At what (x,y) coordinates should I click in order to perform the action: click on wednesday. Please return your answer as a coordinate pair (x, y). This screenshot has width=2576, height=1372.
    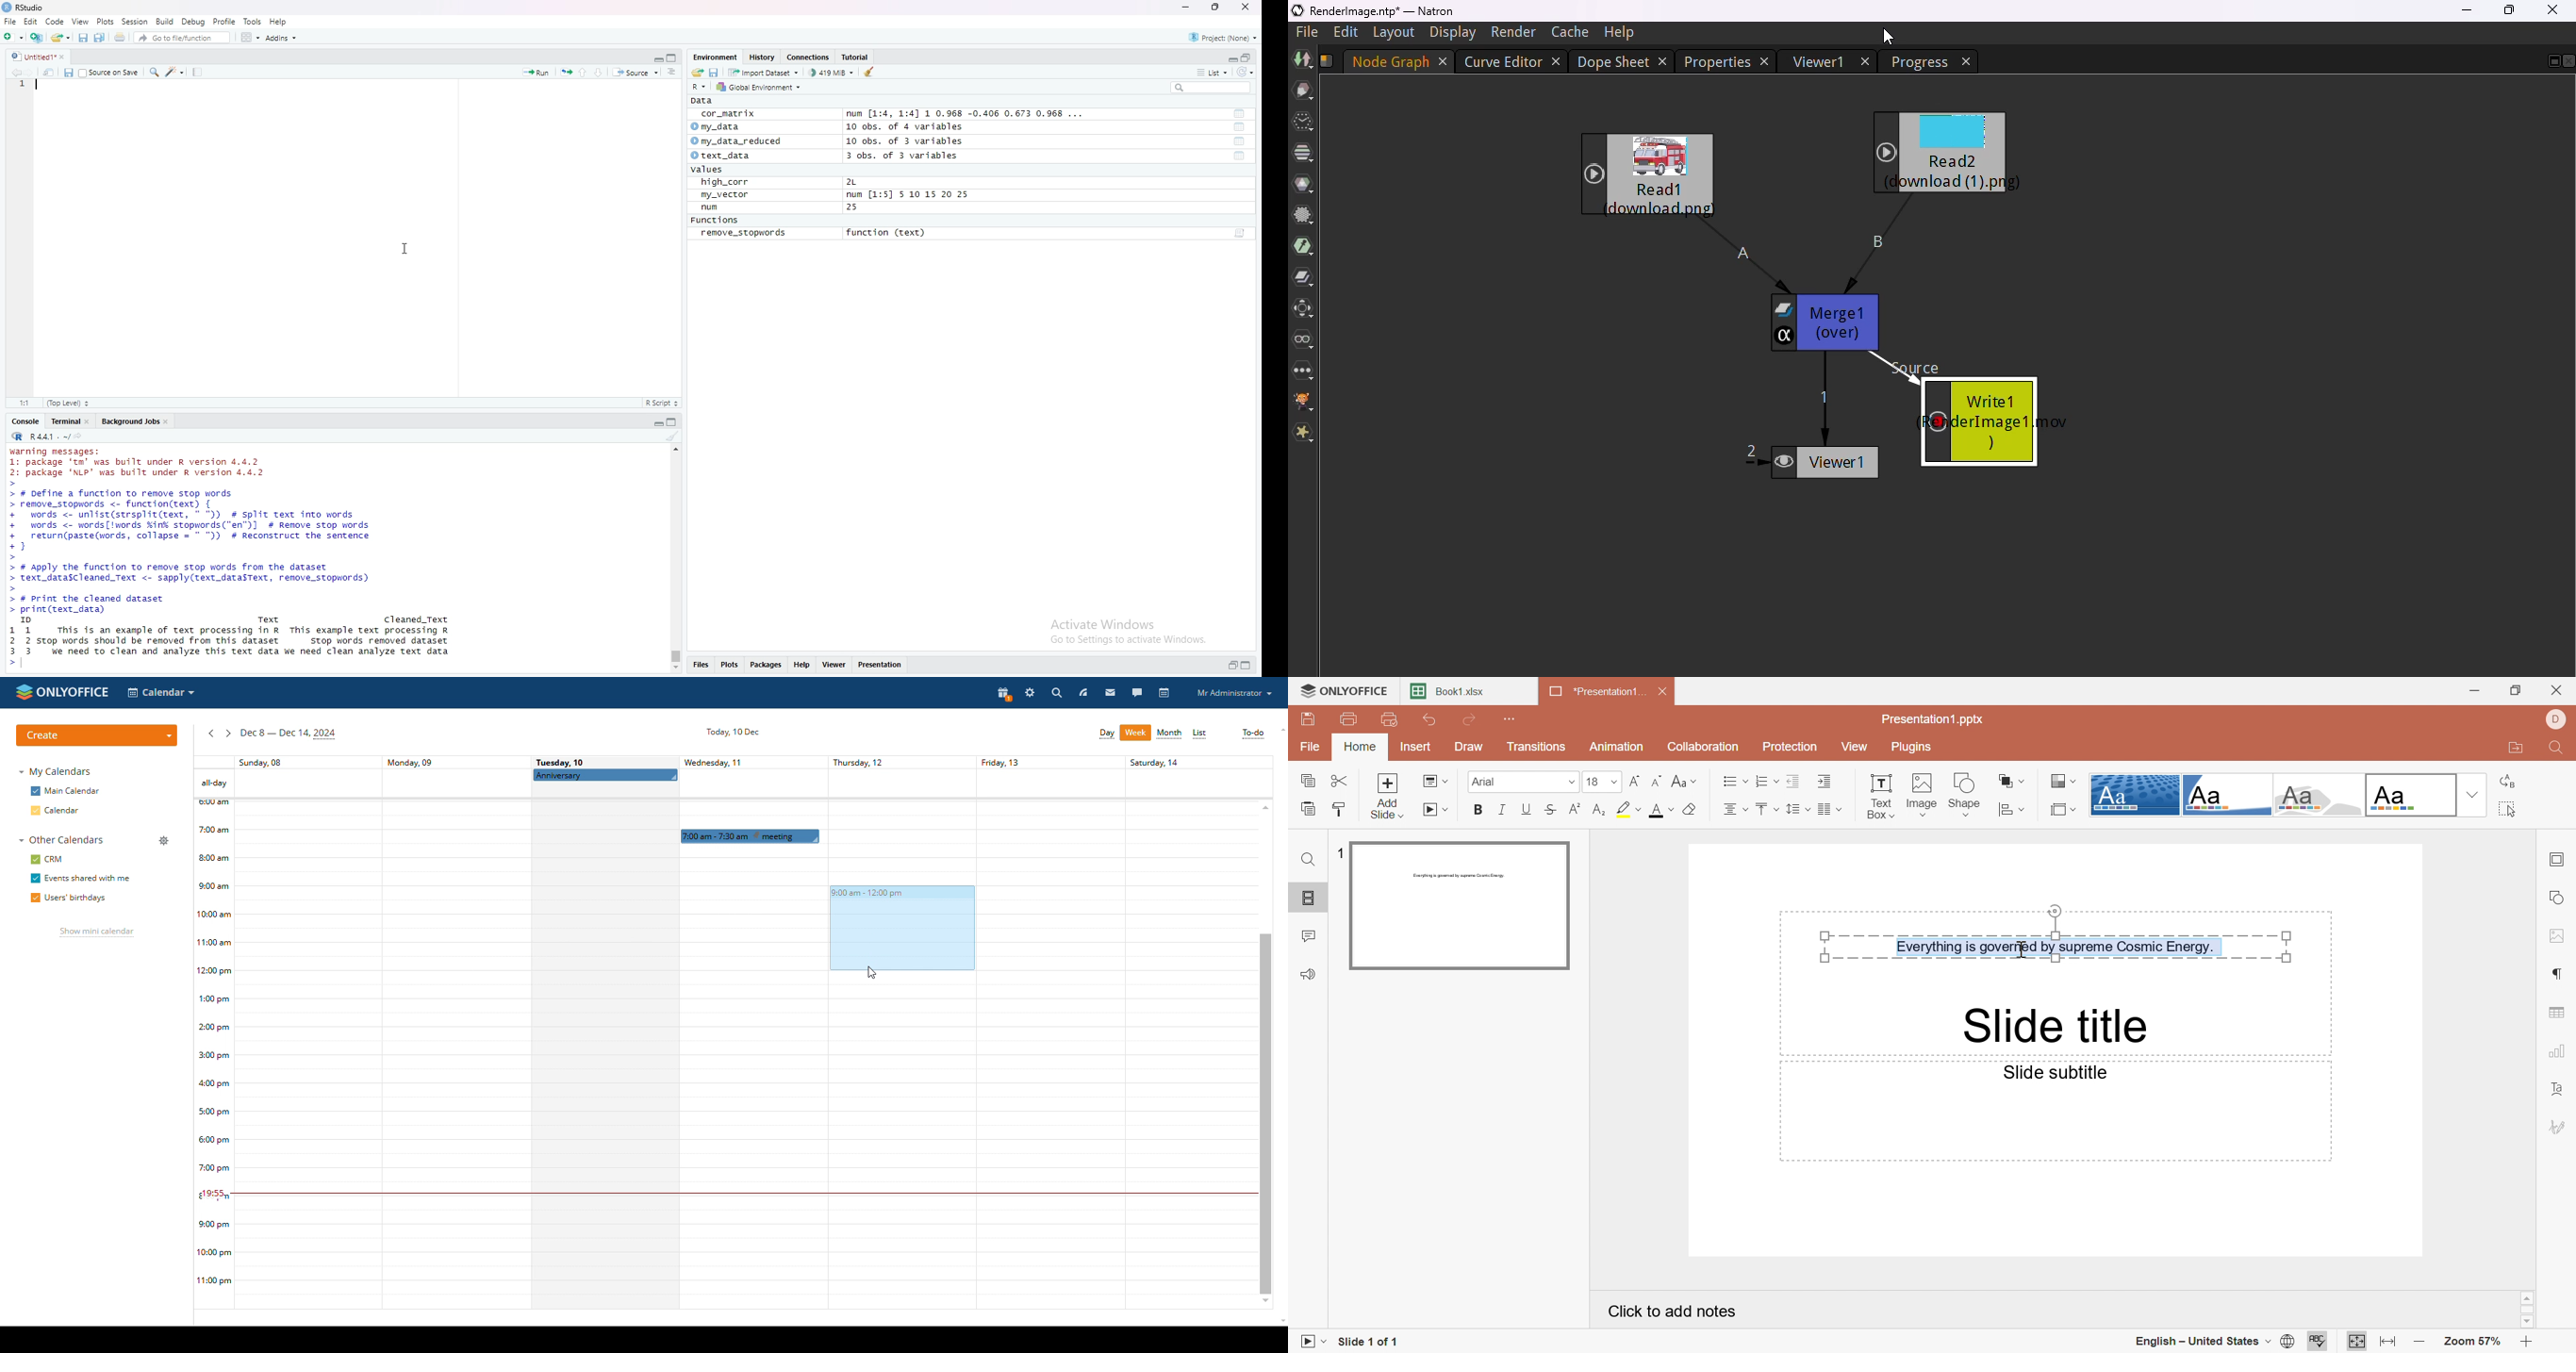
    Looking at the image, I should click on (753, 1079).